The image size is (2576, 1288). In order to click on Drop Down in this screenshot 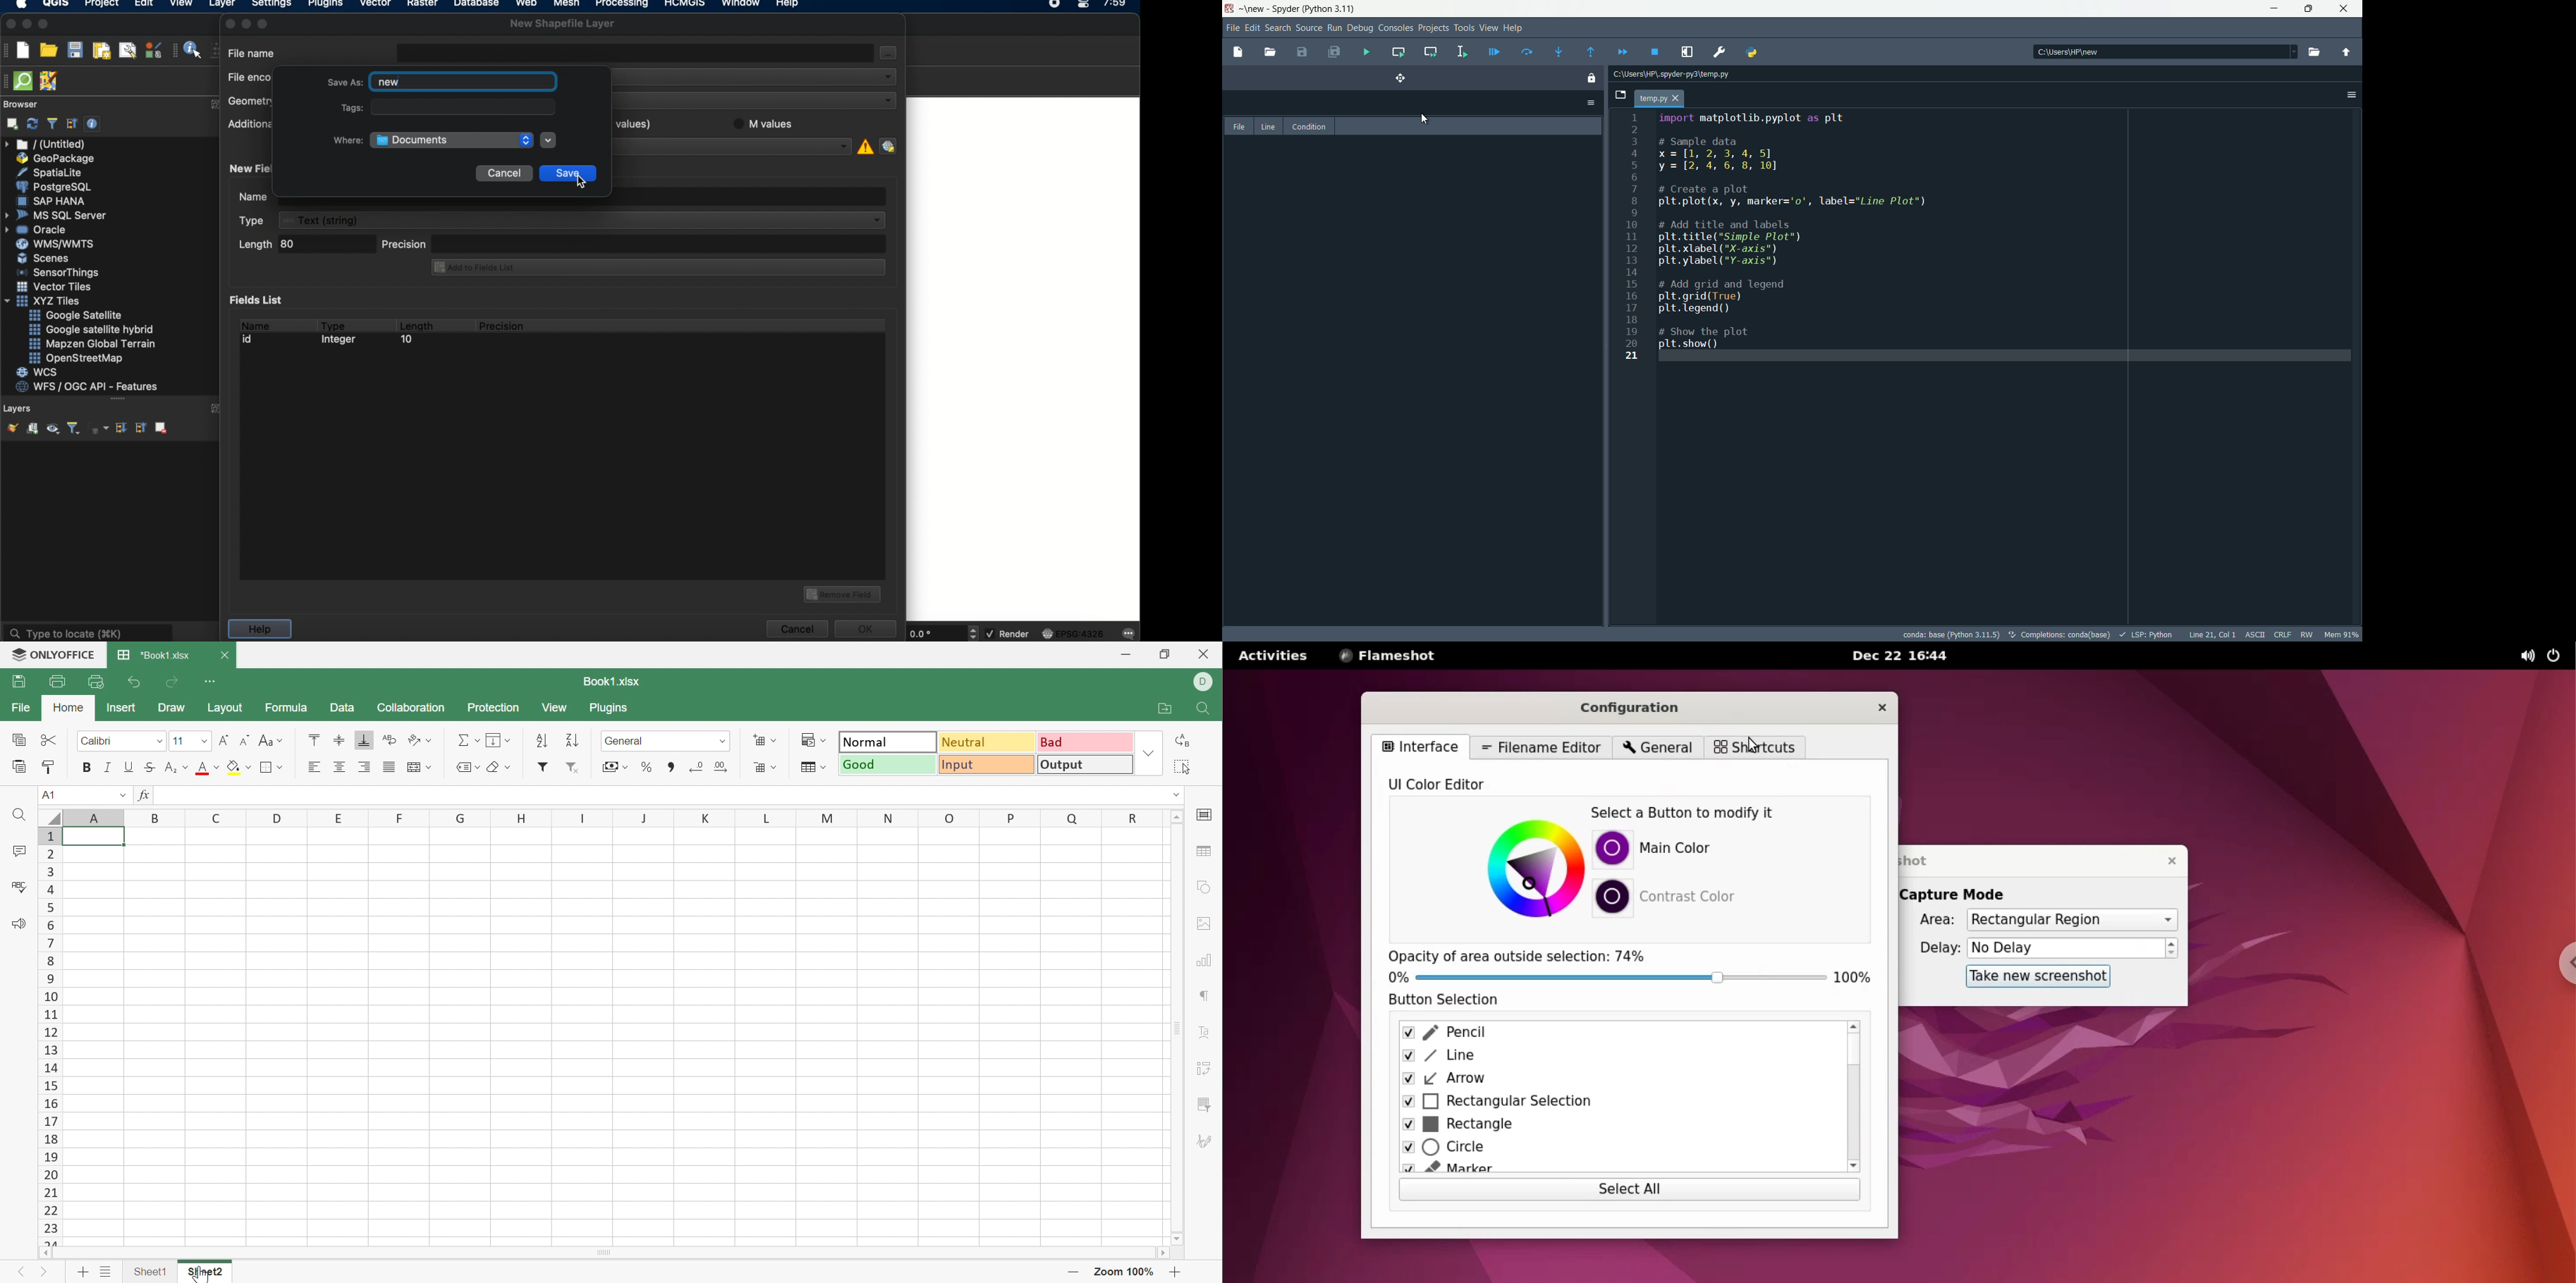, I will do `click(626, 767)`.